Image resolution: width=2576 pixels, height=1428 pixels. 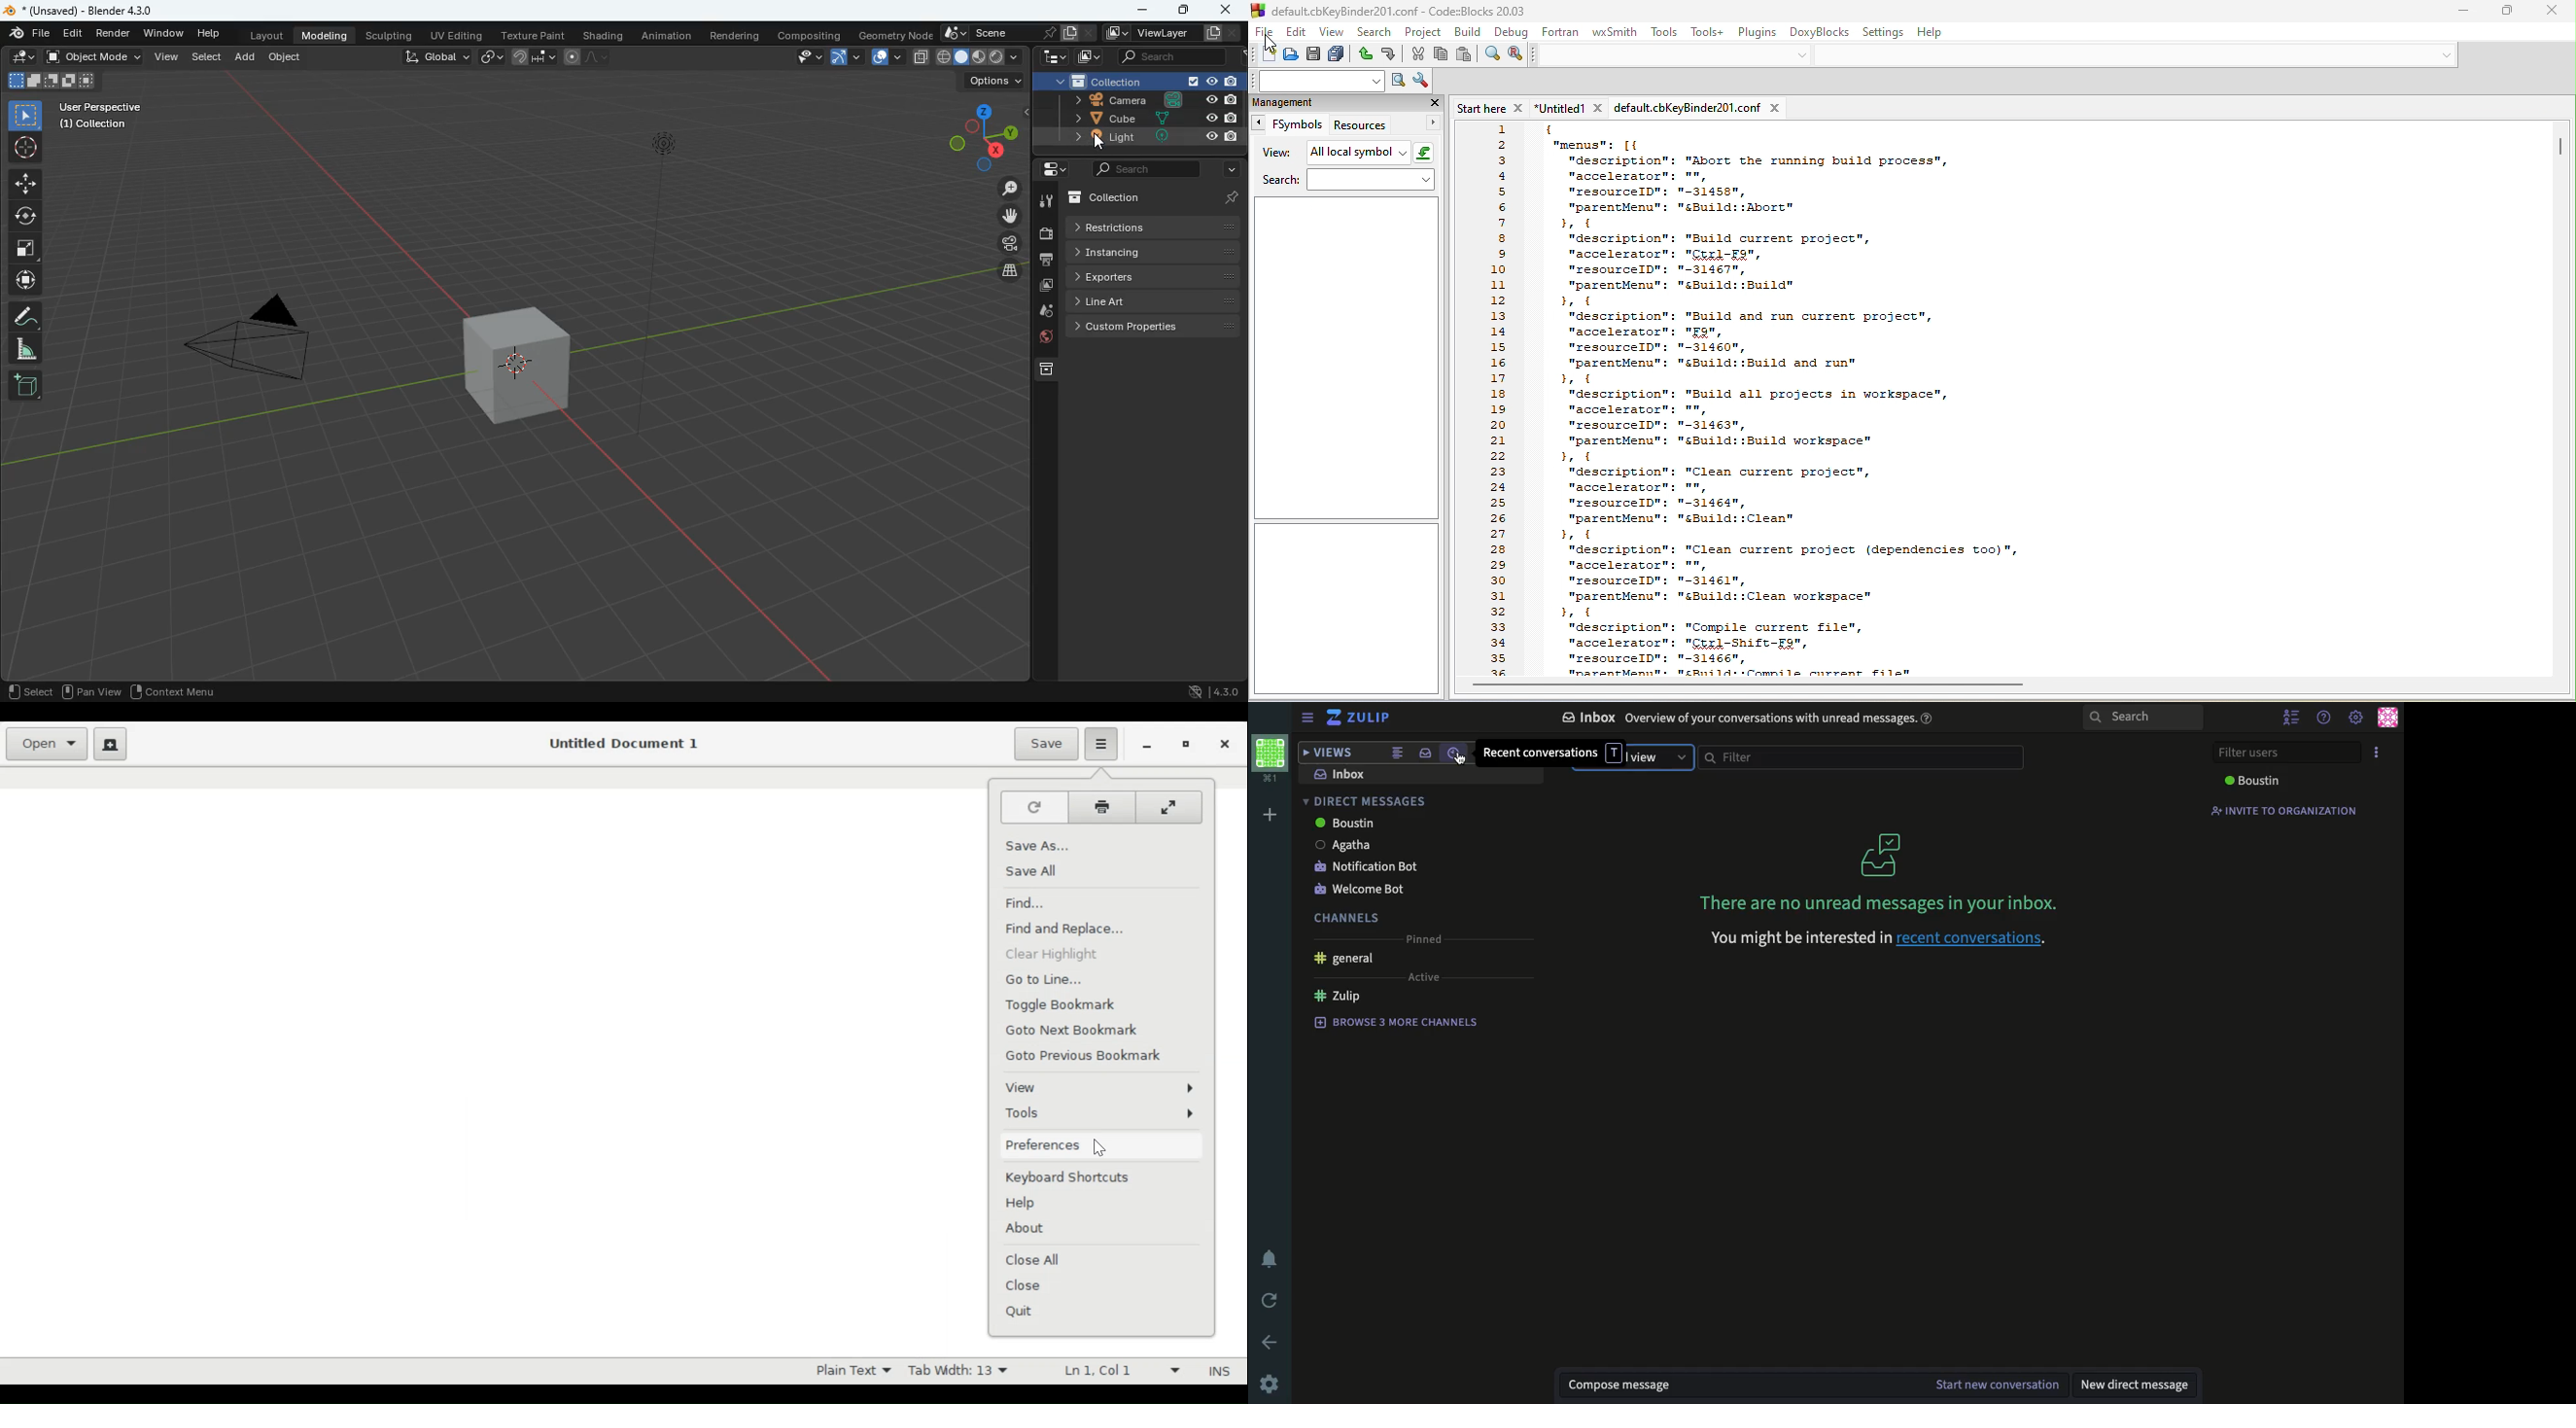 What do you see at coordinates (1338, 53) in the screenshot?
I see `save everything` at bounding box center [1338, 53].